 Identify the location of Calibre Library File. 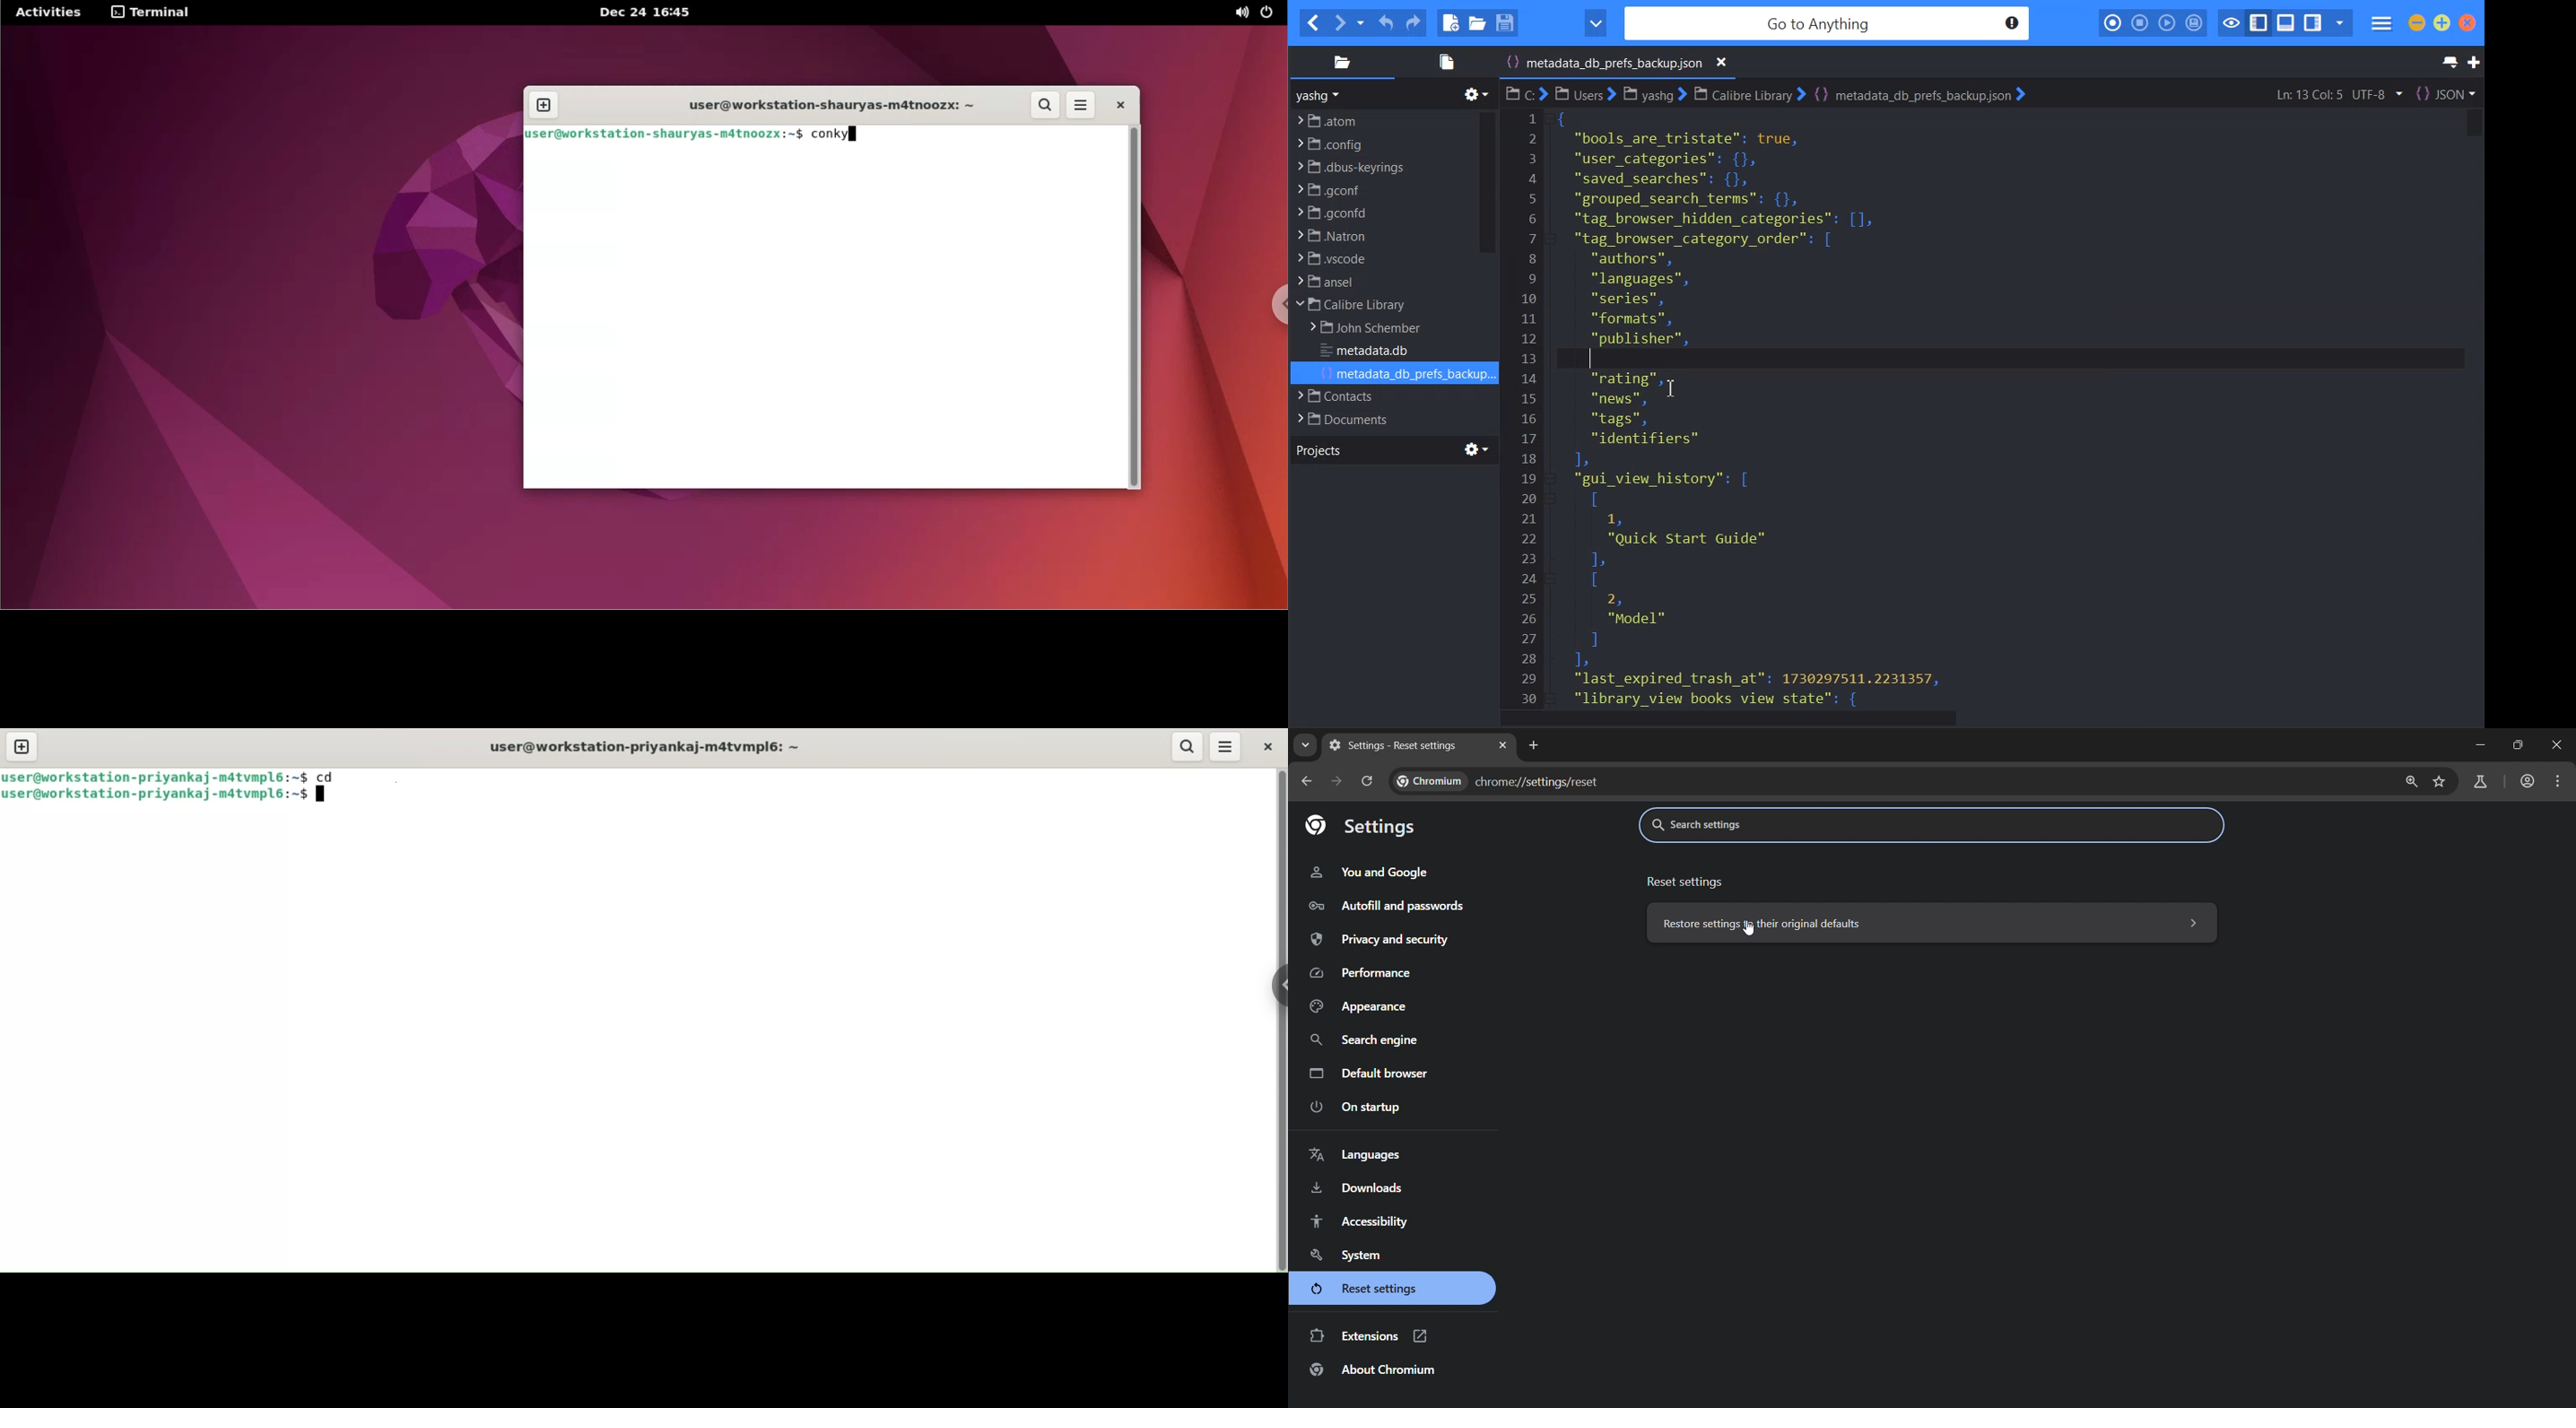
(1748, 93).